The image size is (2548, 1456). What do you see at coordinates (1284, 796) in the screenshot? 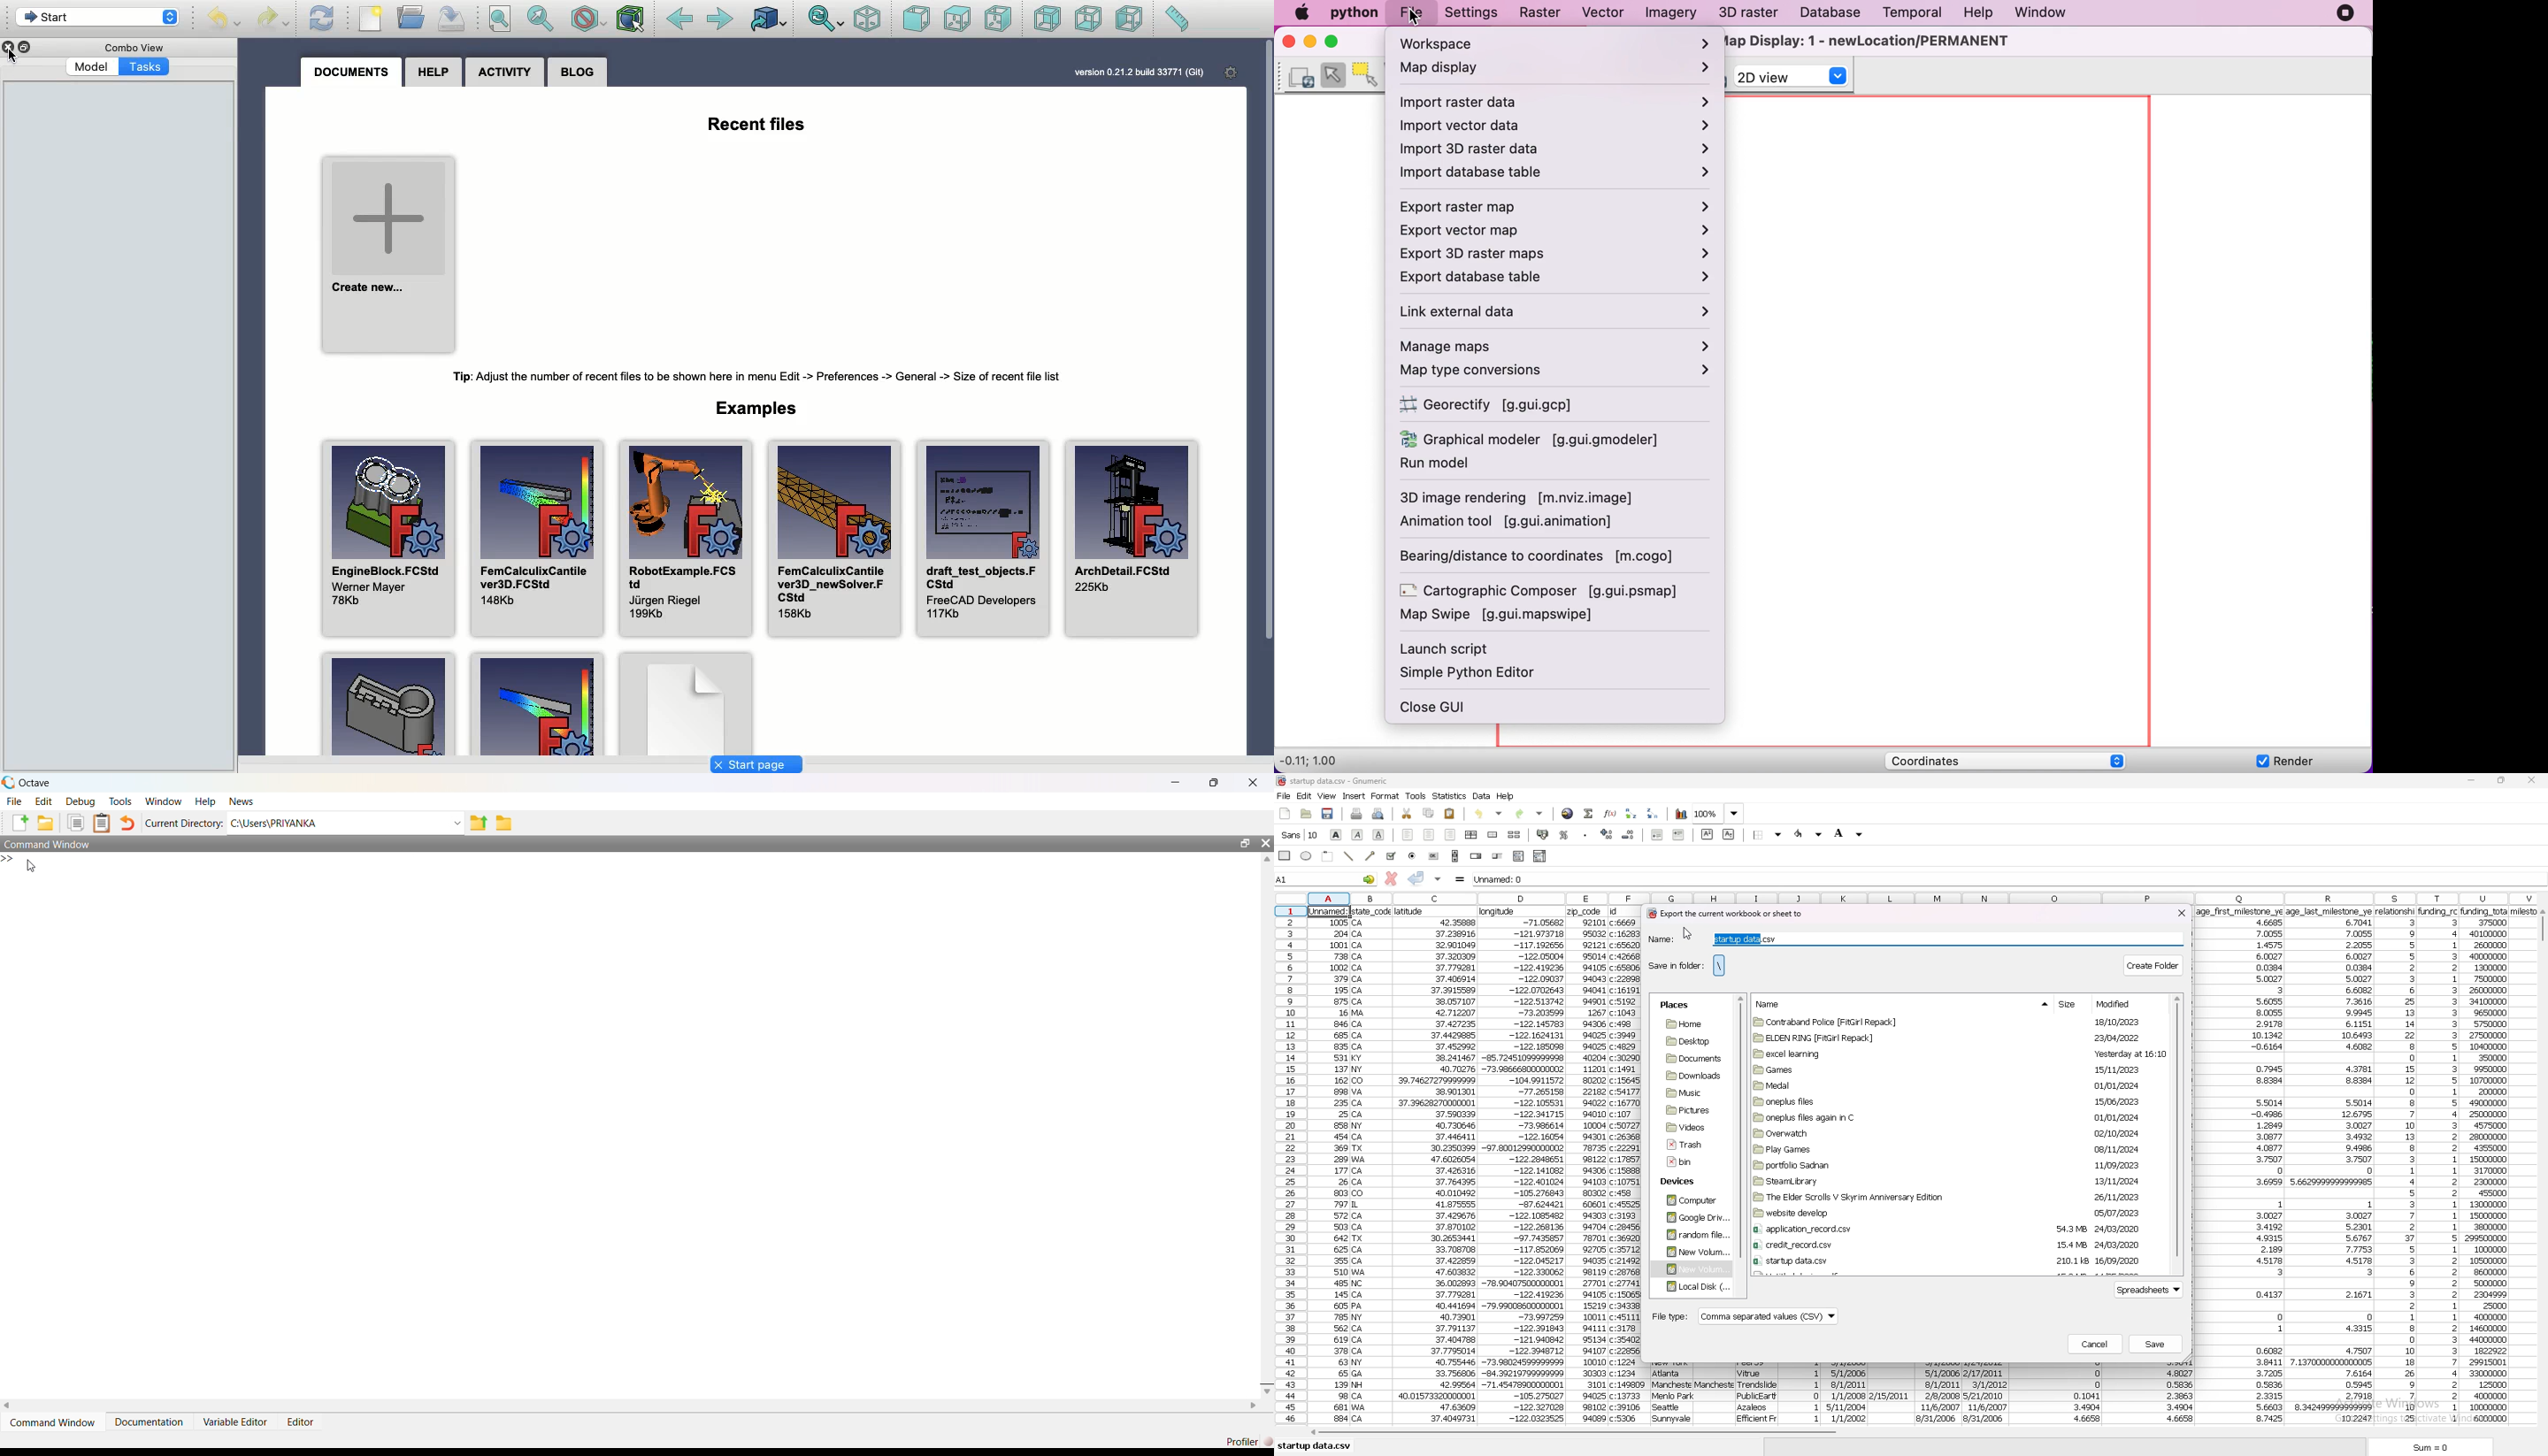
I see `file` at bounding box center [1284, 796].